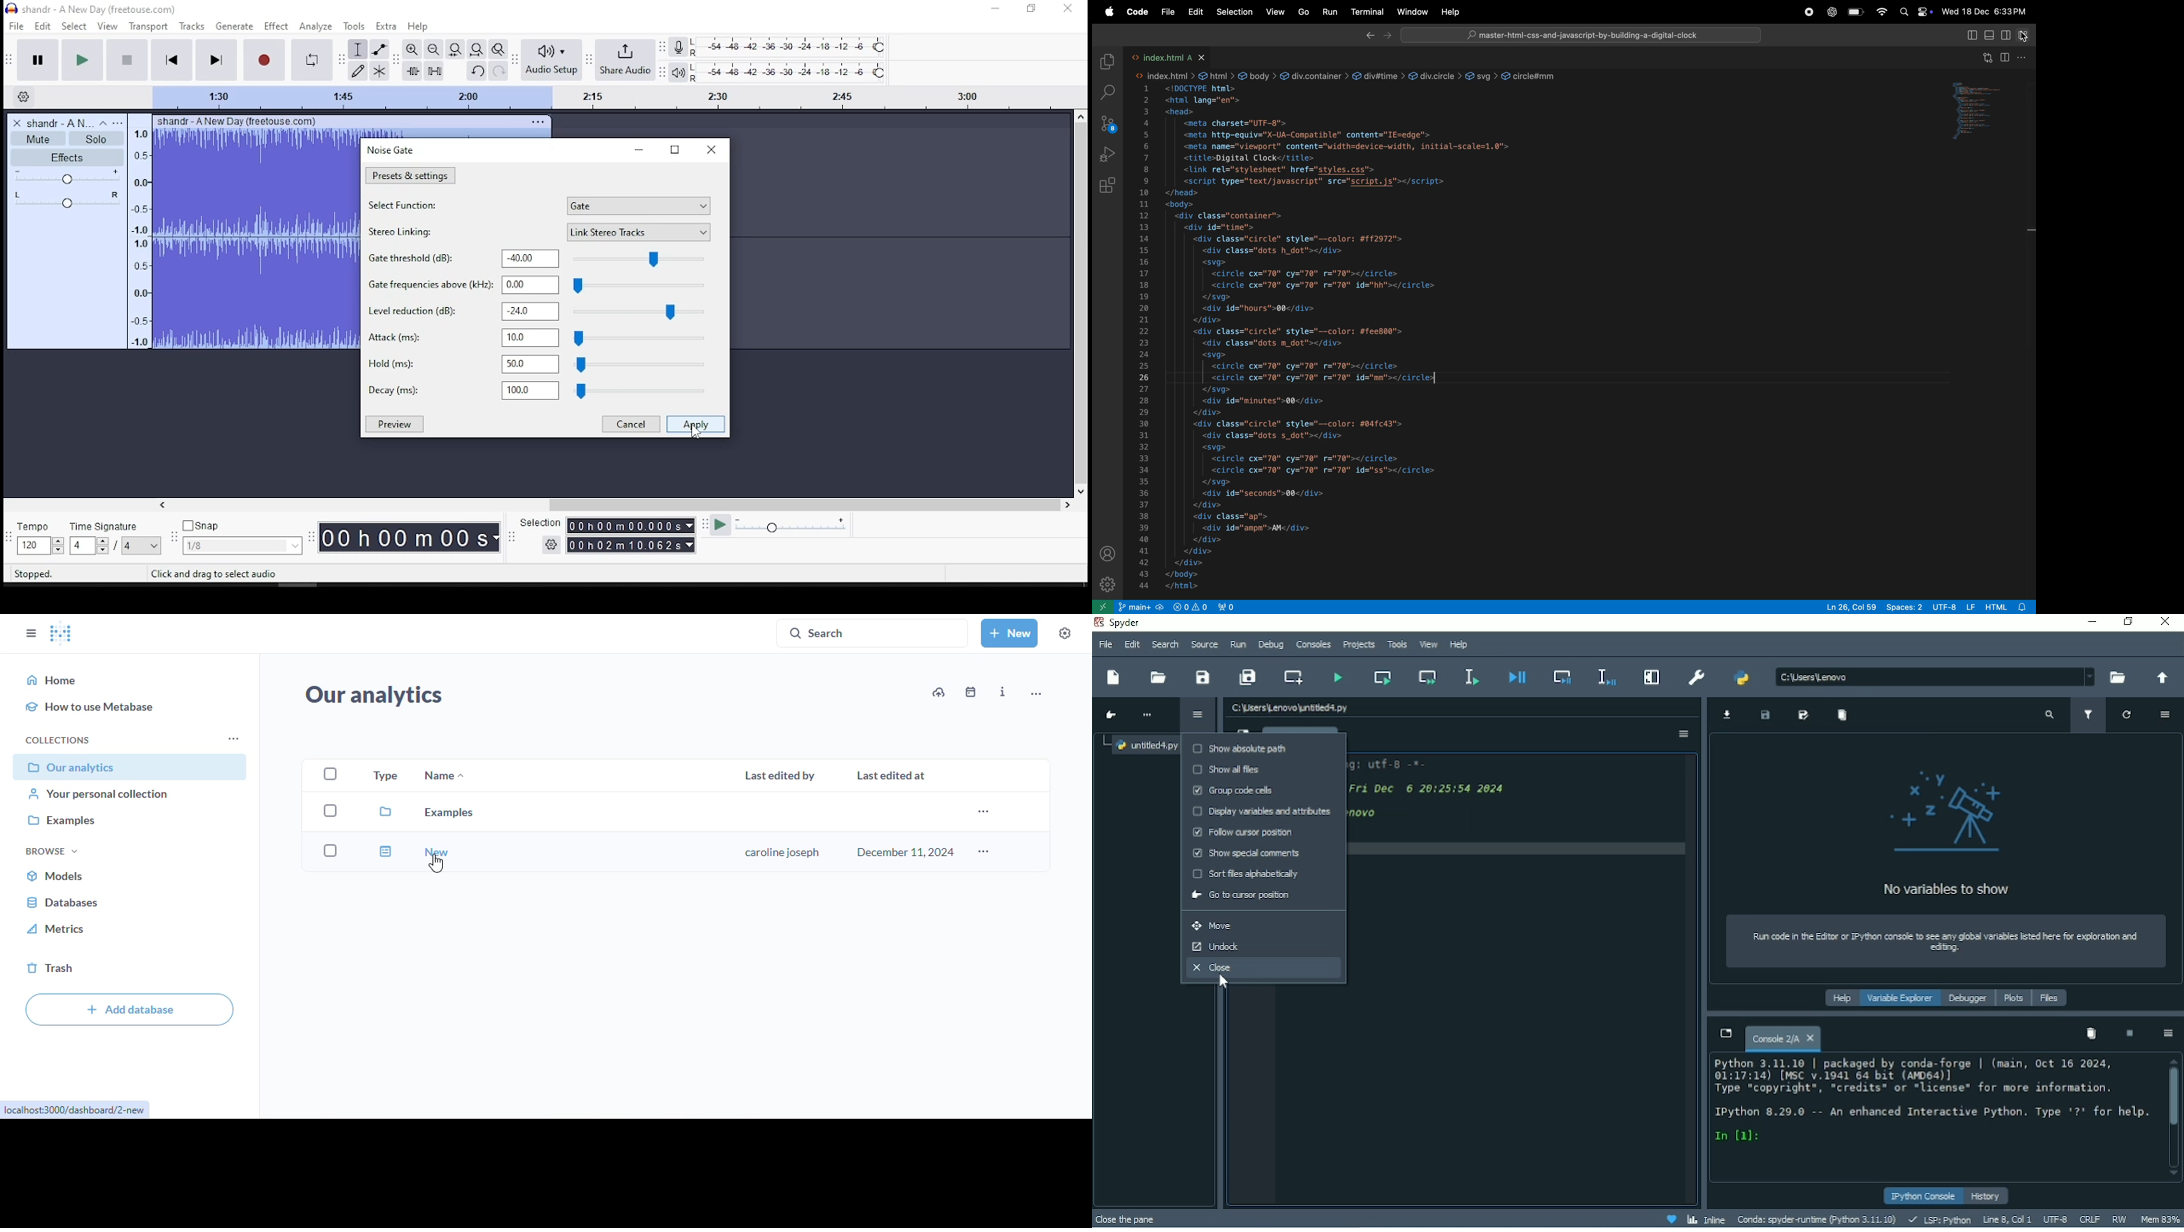 Image resolution: width=2184 pixels, height=1232 pixels. Describe the element at coordinates (2126, 1032) in the screenshot. I see `Interrupt kernel` at that location.